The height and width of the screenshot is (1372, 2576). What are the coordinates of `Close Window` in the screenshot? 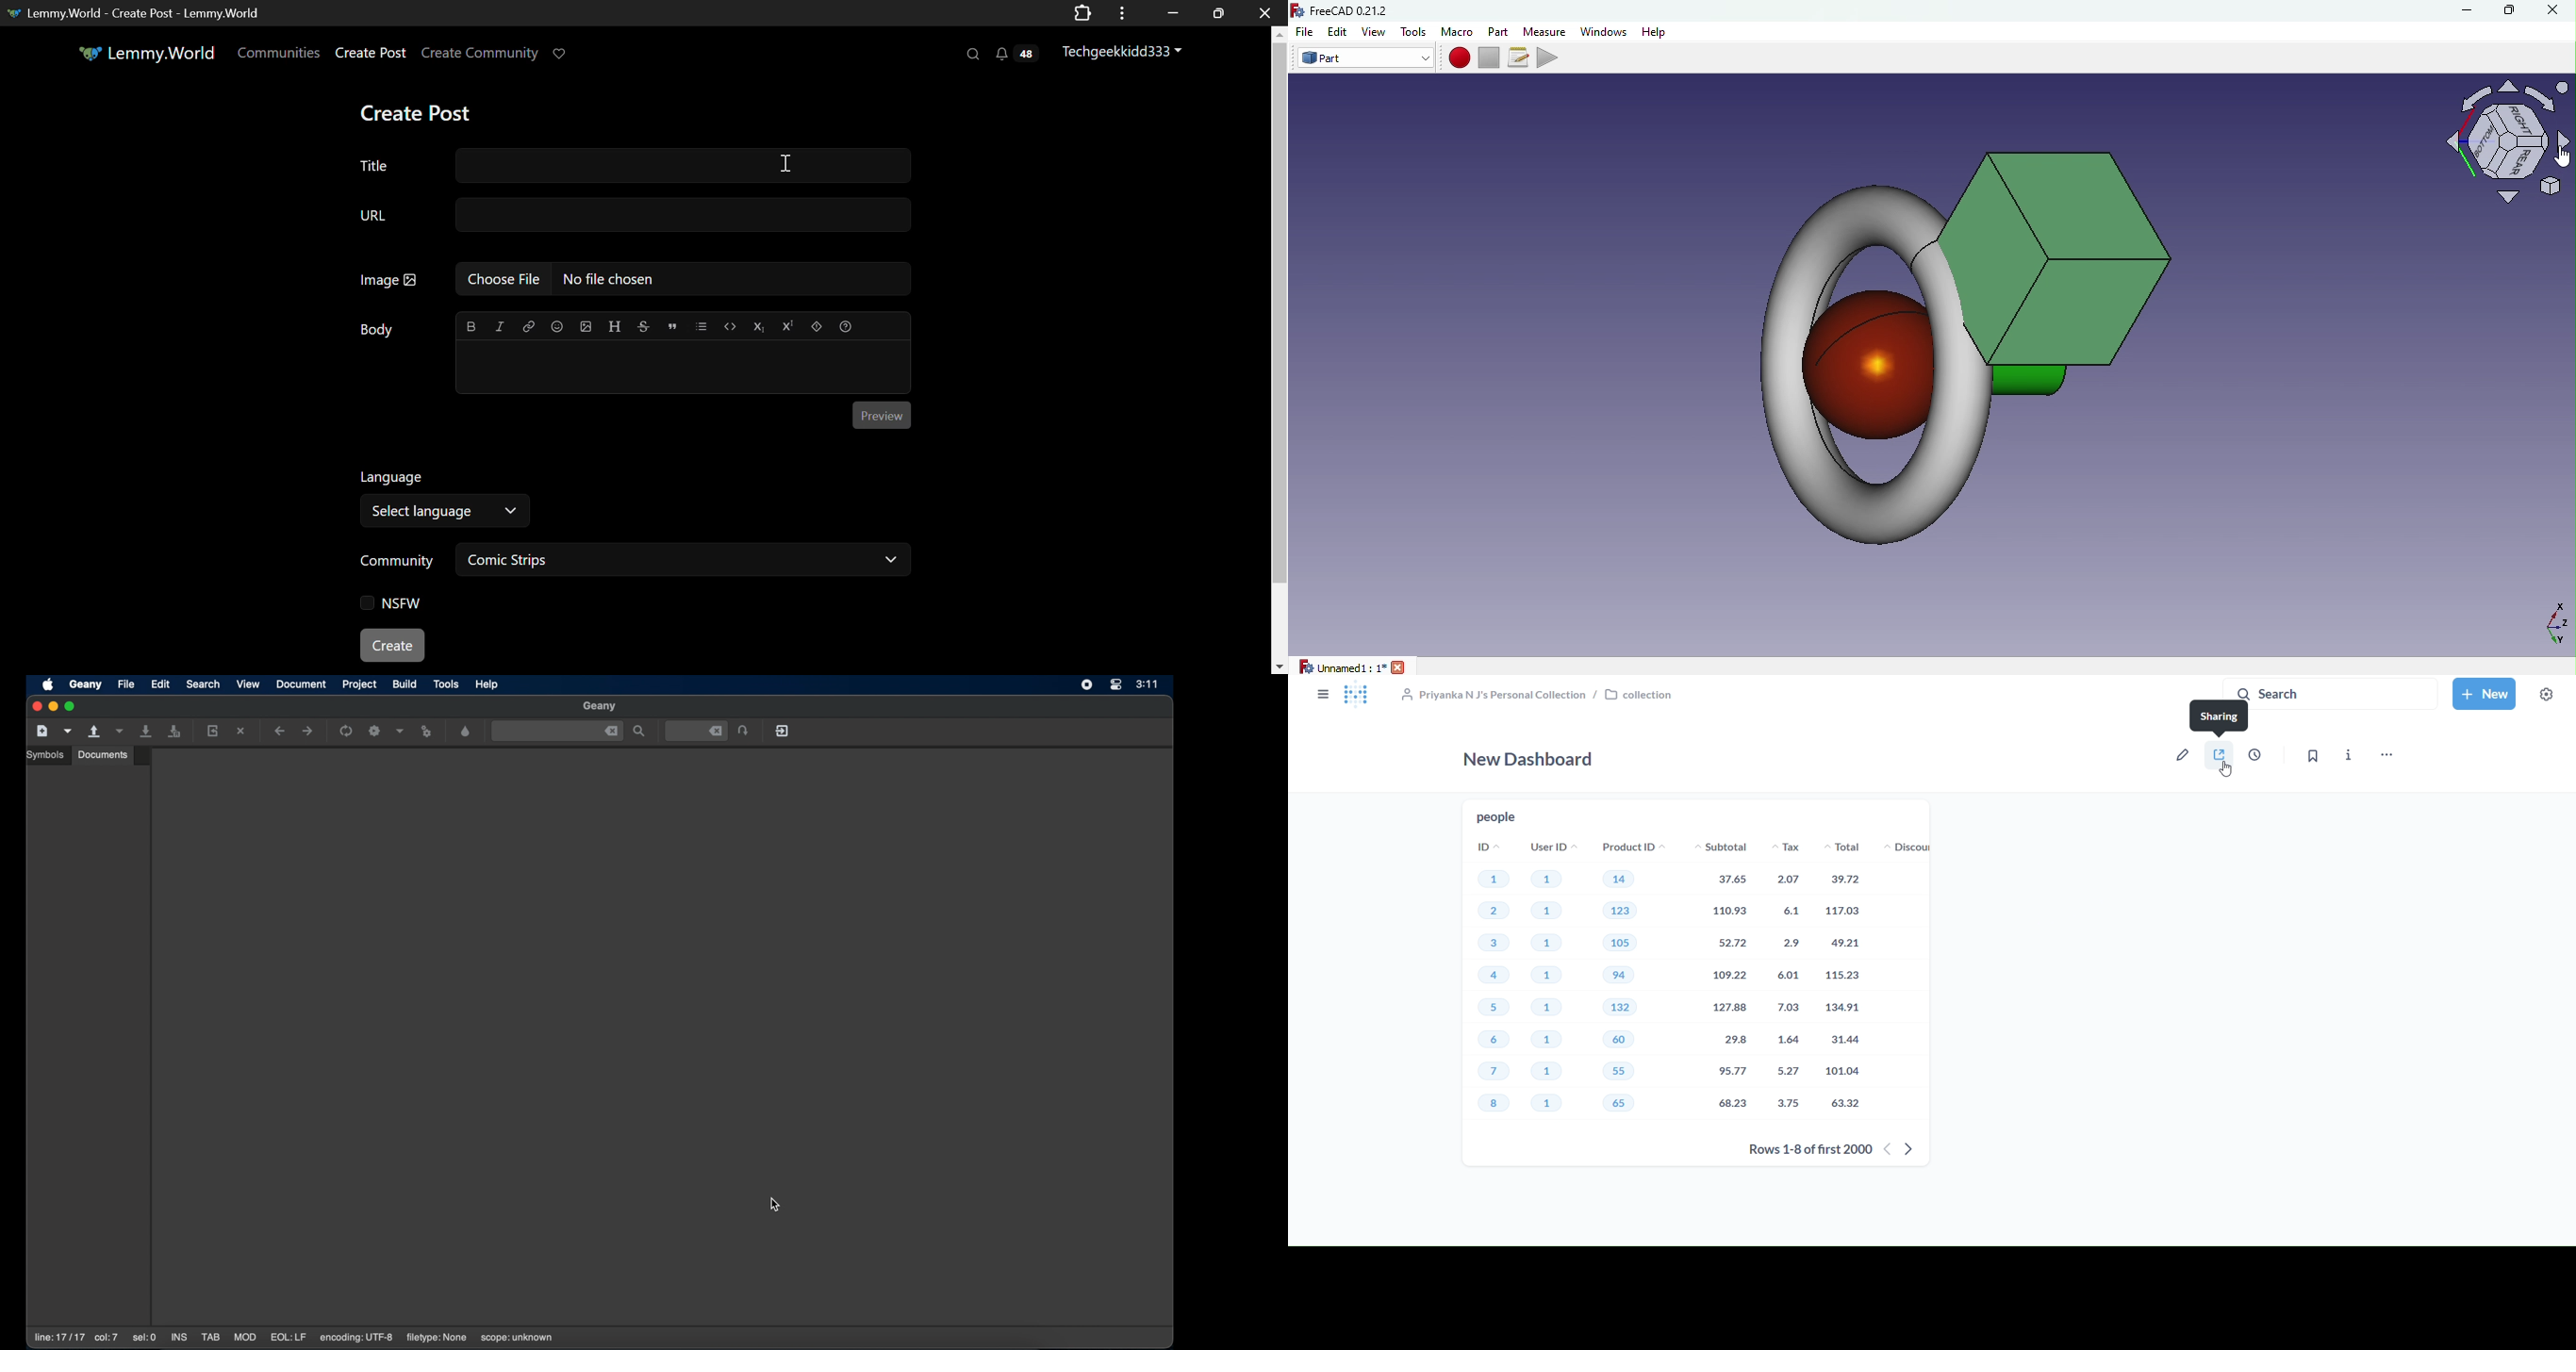 It's located at (1261, 11).